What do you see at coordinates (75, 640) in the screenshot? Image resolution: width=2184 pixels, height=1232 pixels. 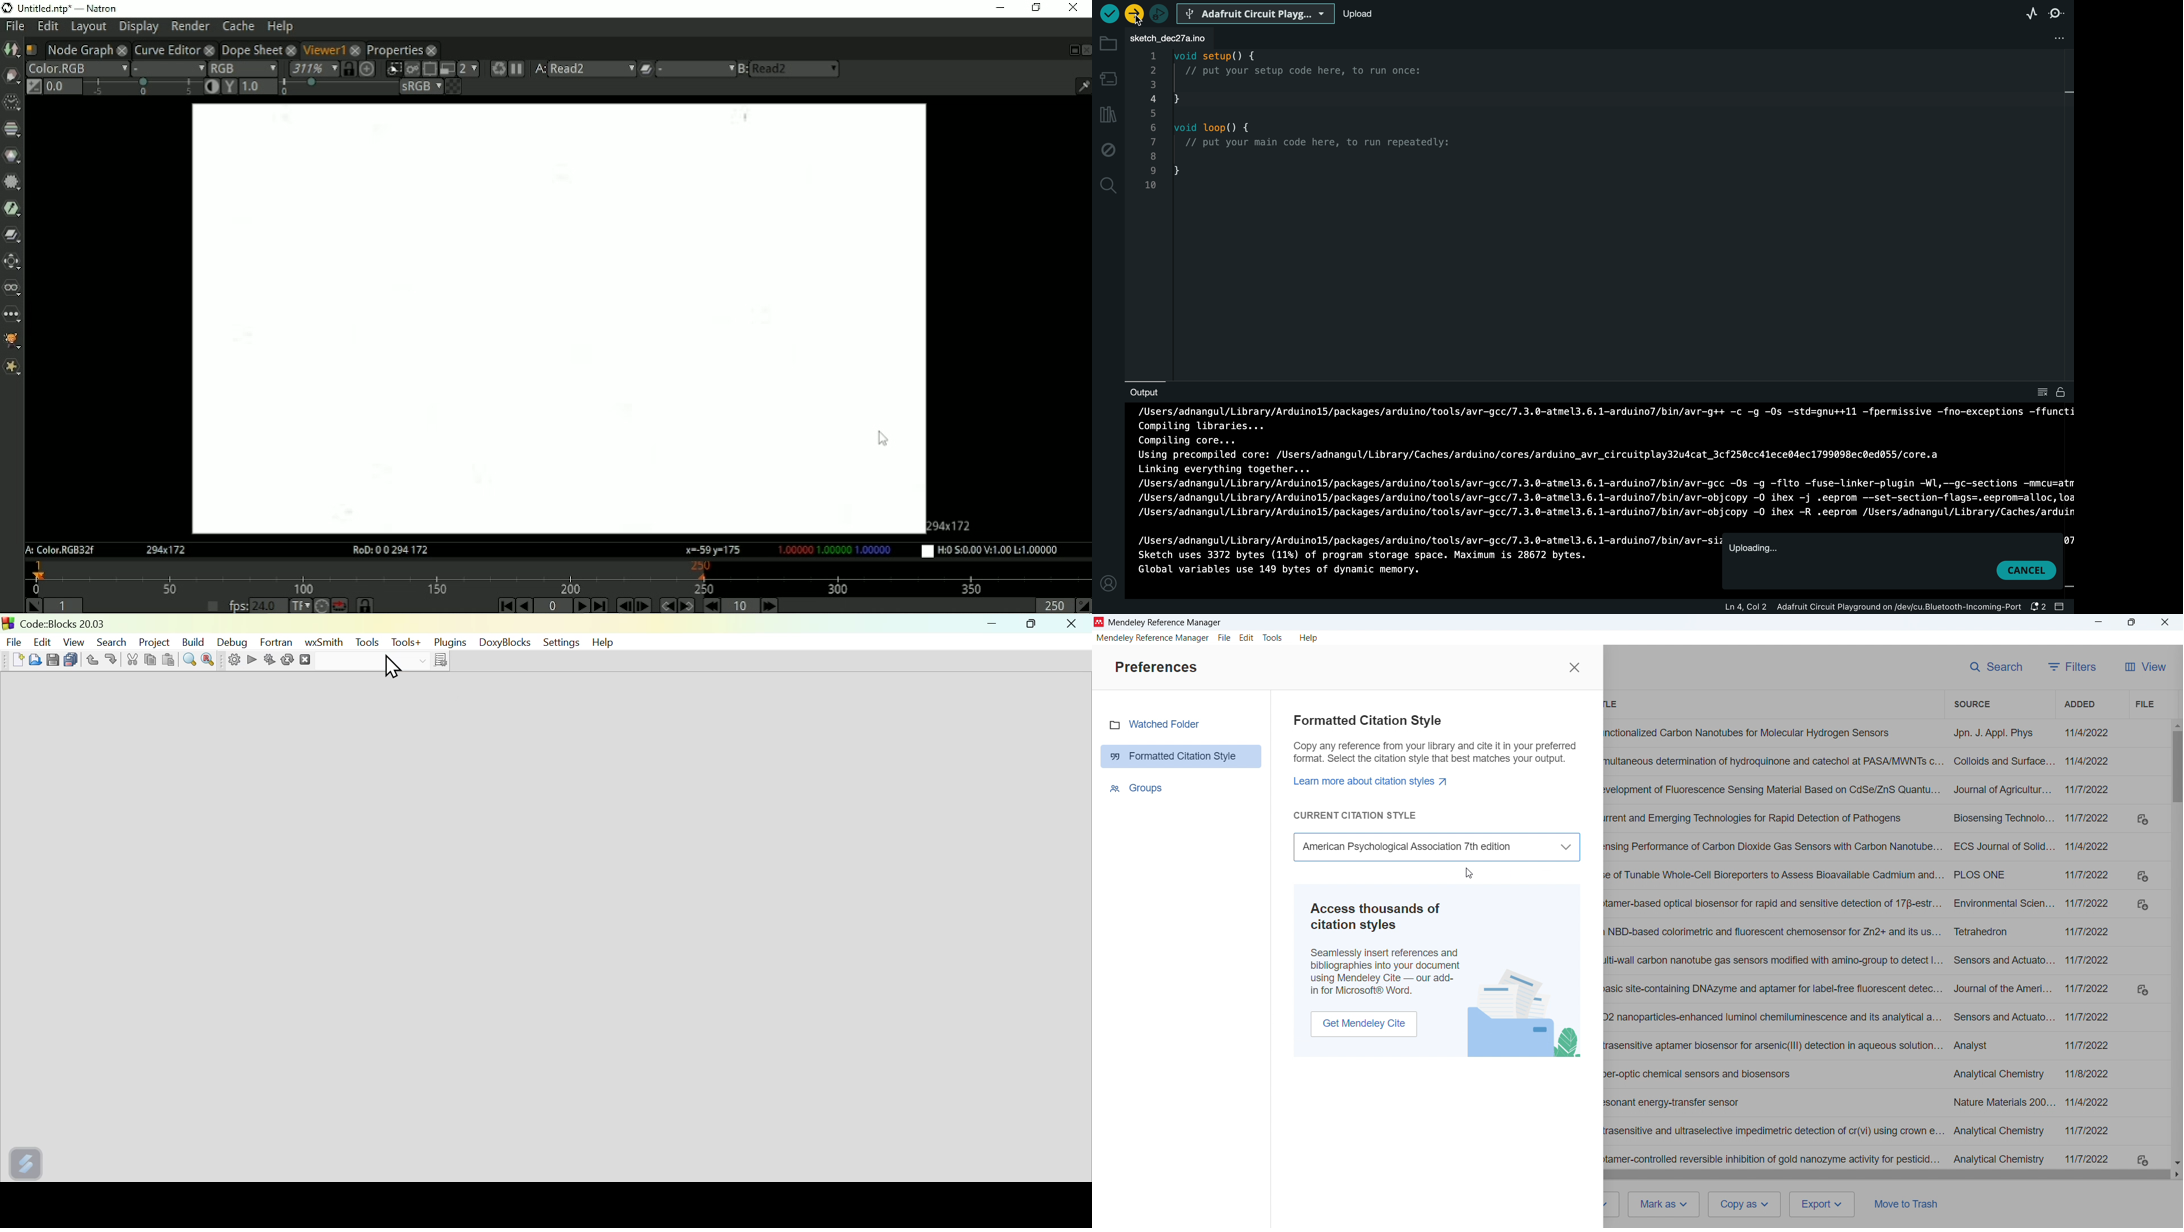 I see `View` at bounding box center [75, 640].